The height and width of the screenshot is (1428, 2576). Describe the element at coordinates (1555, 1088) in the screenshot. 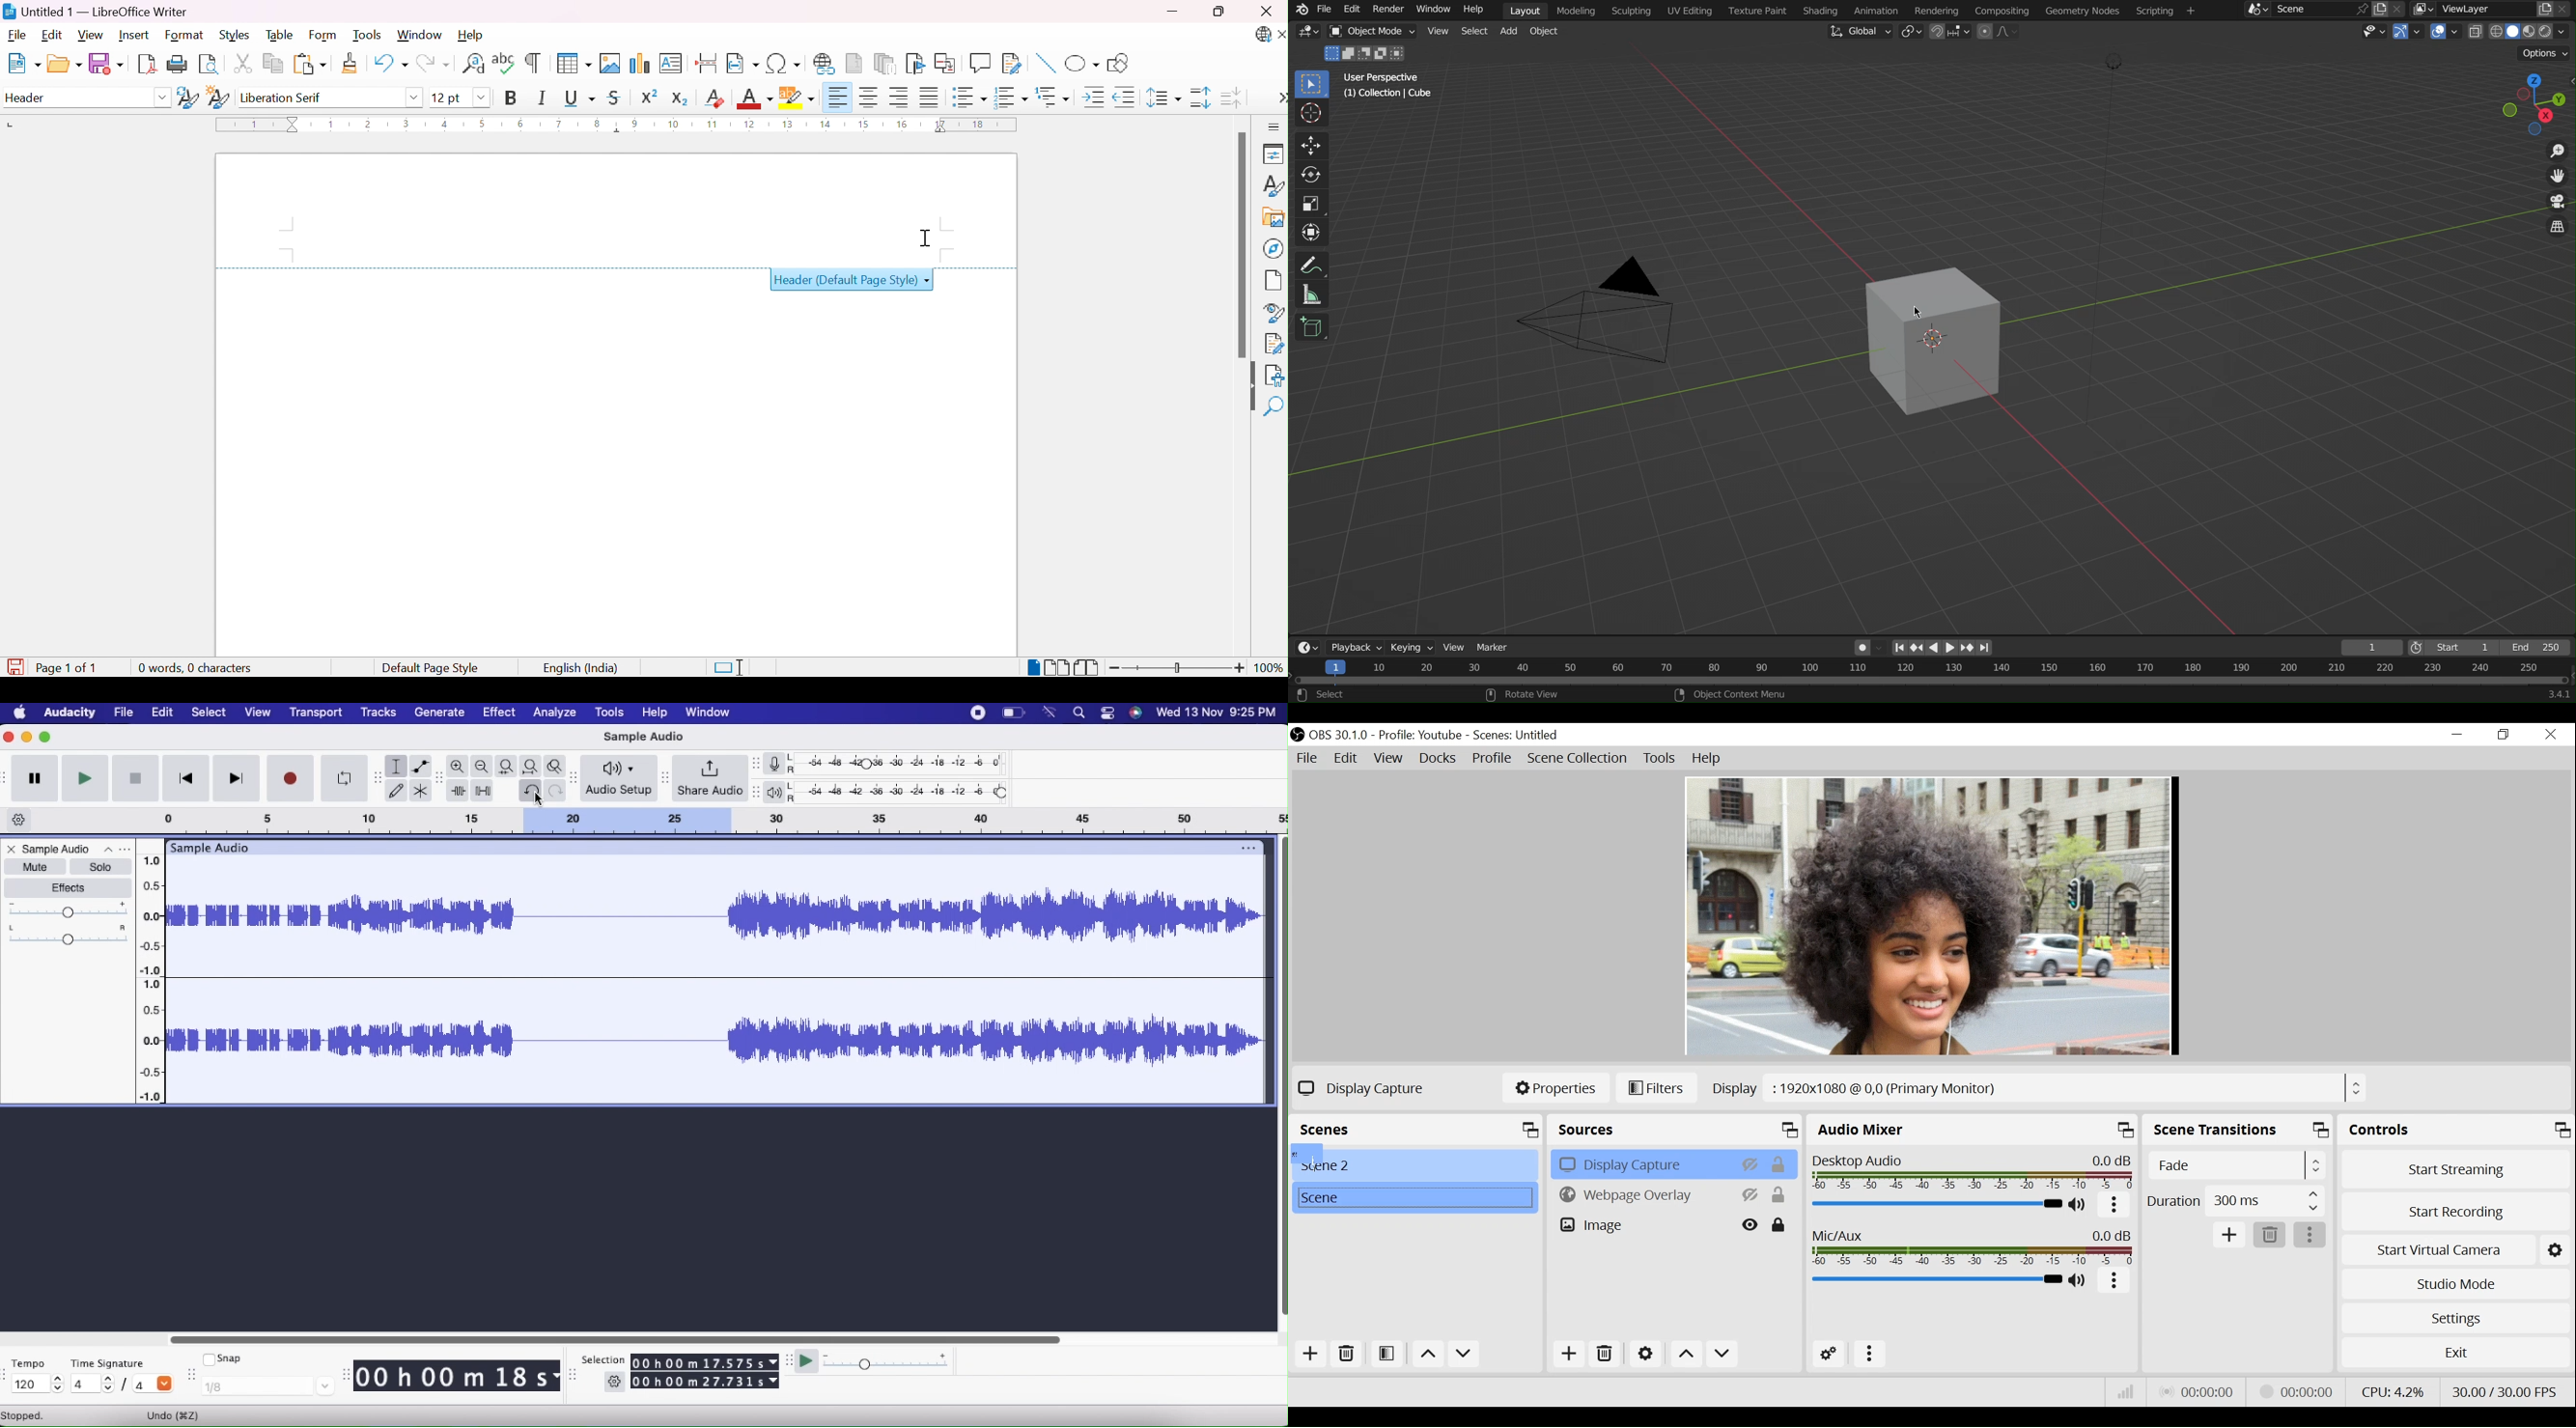

I see `Properties` at that location.